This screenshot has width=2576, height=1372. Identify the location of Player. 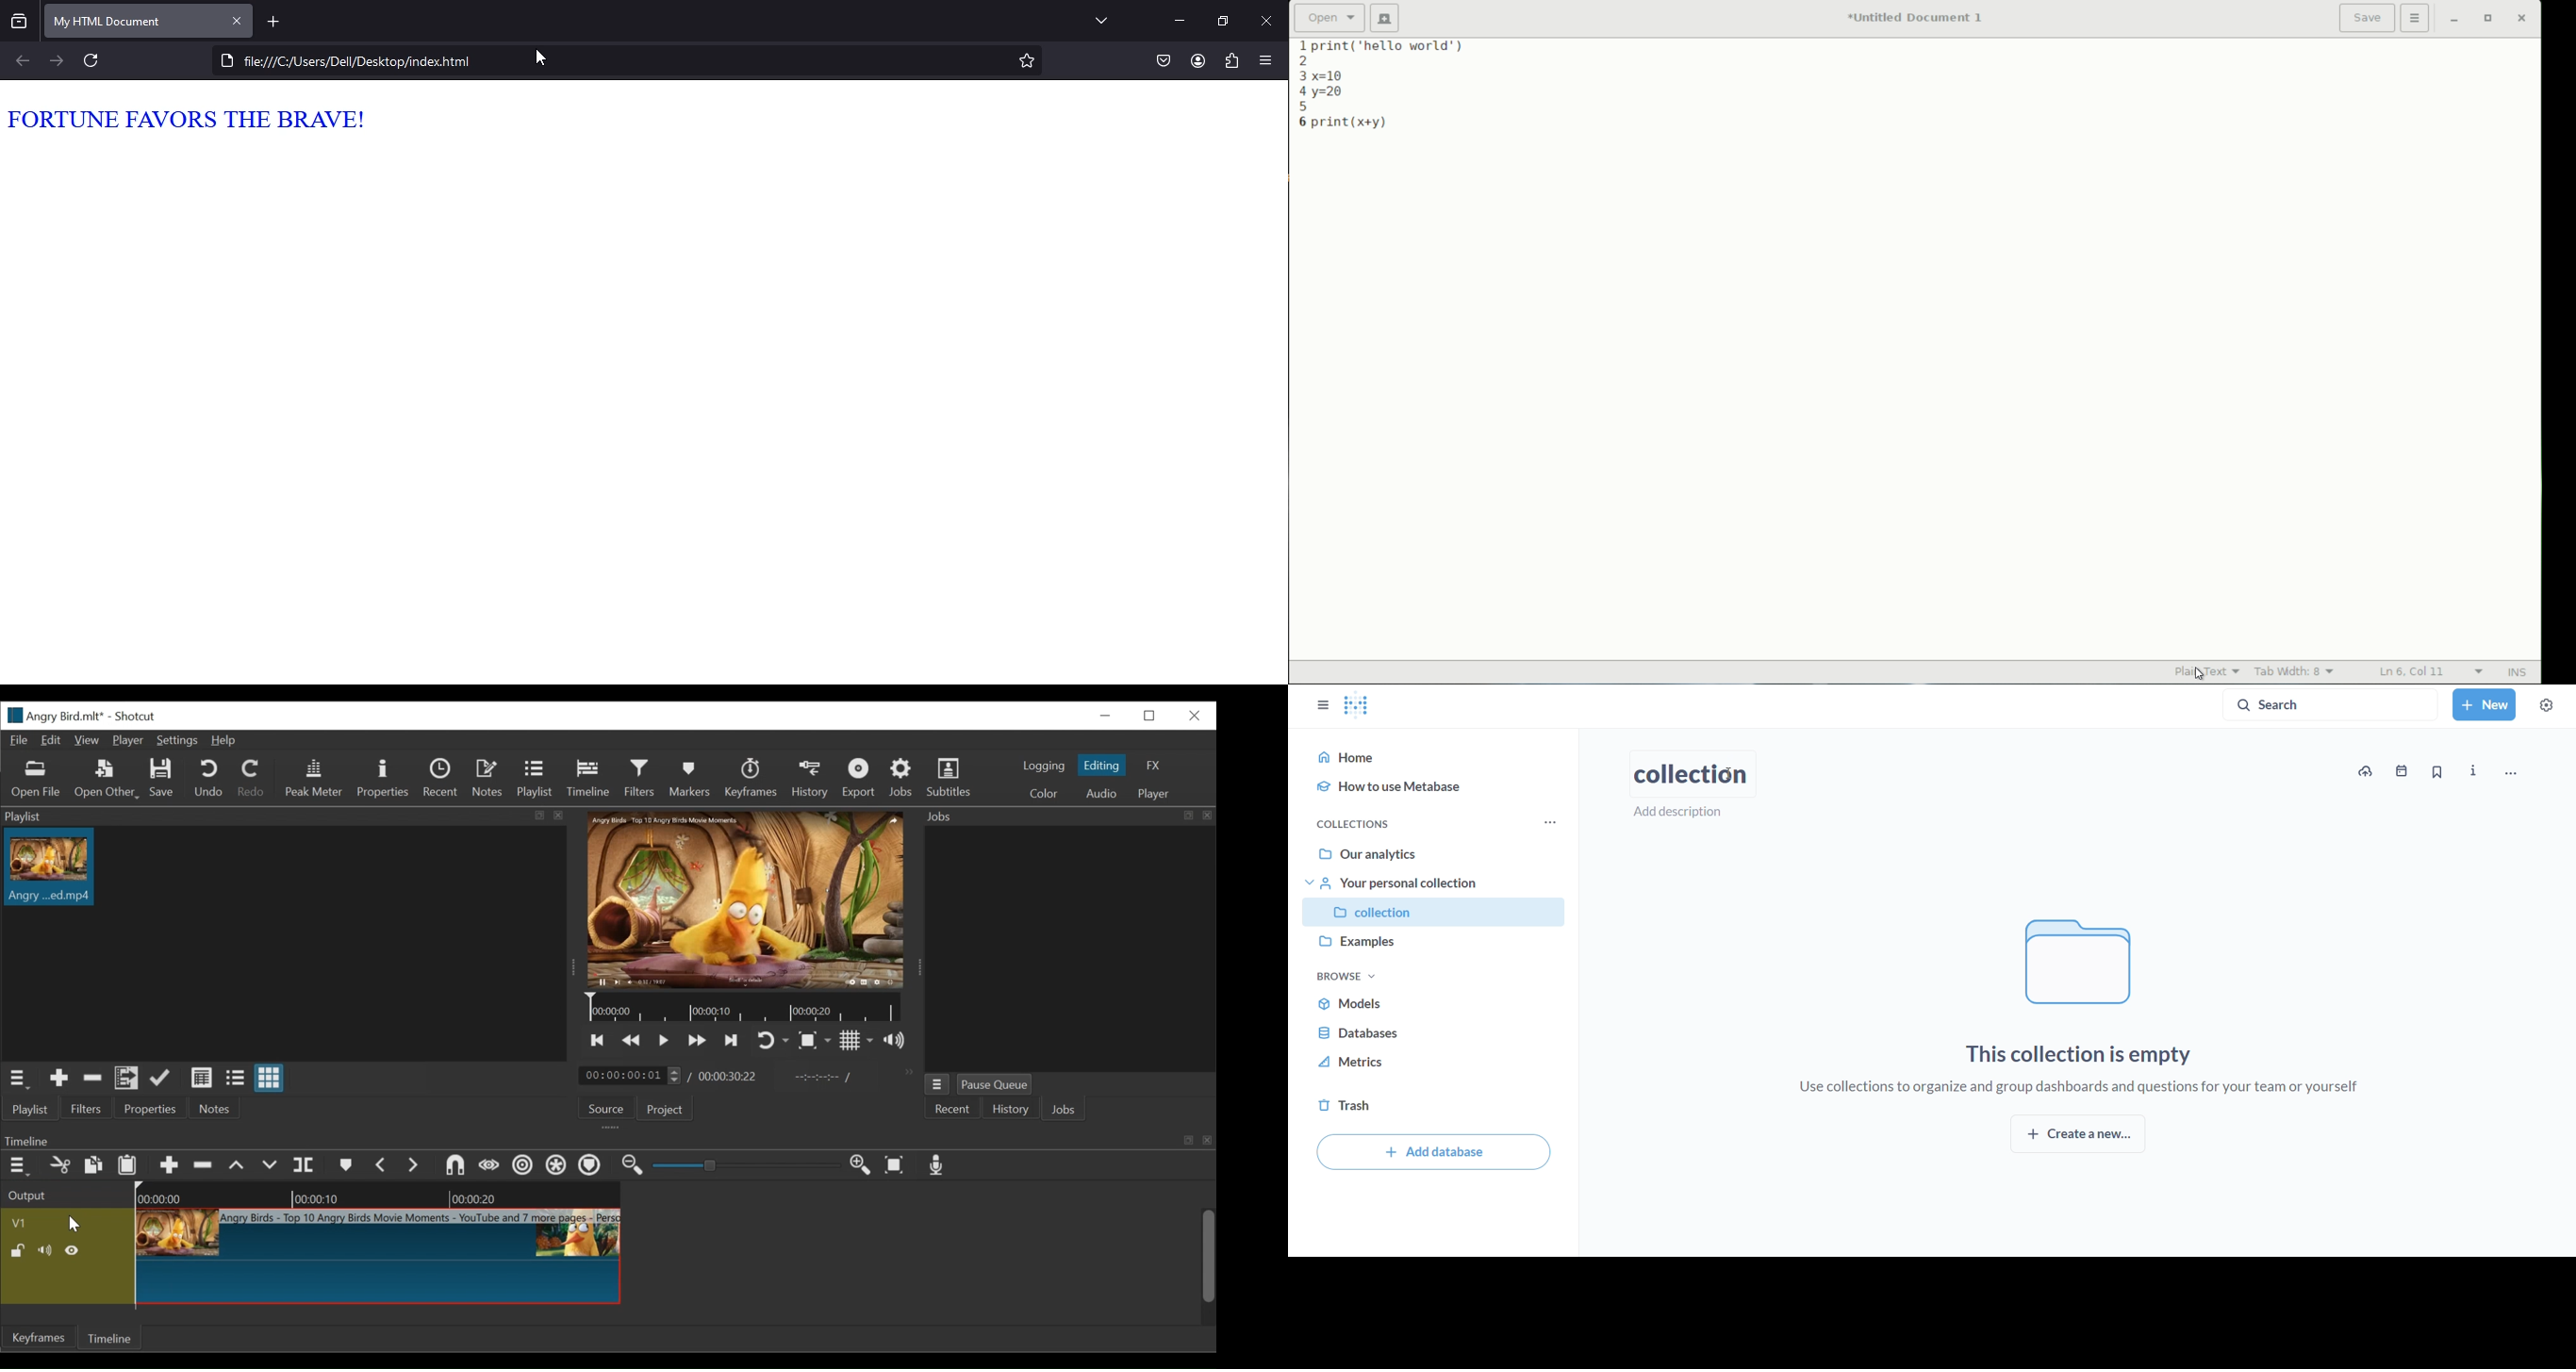
(127, 741).